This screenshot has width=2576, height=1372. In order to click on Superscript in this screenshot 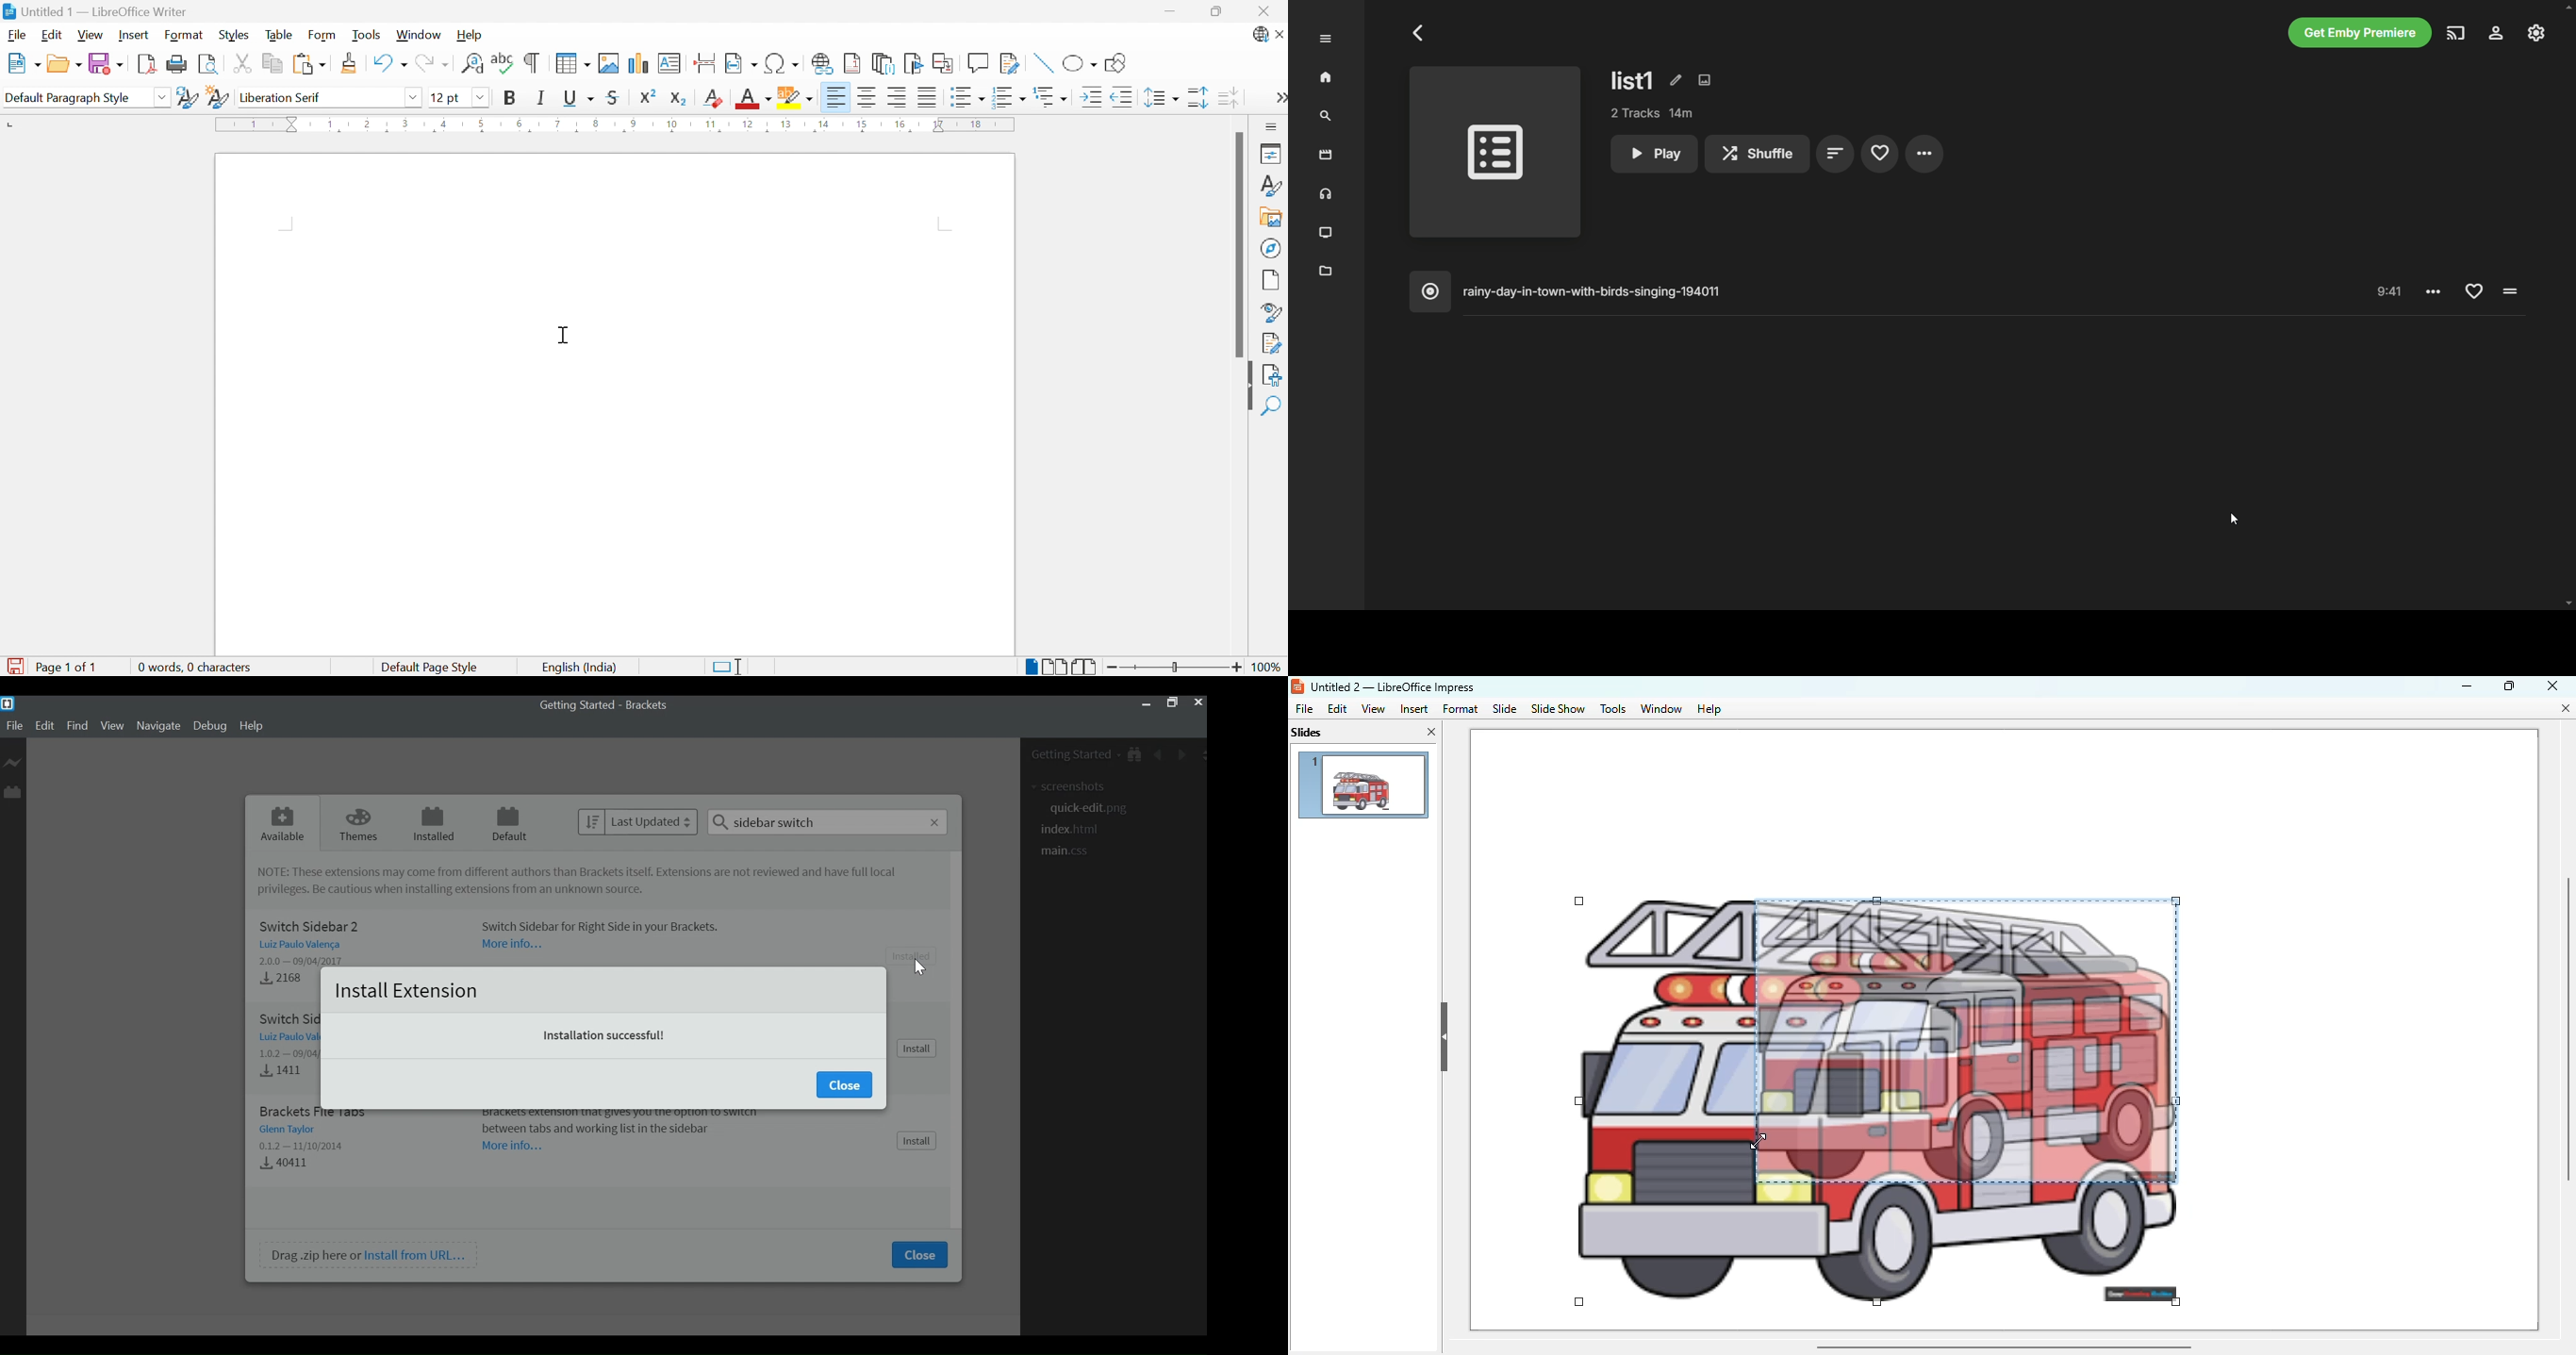, I will do `click(647, 96)`.